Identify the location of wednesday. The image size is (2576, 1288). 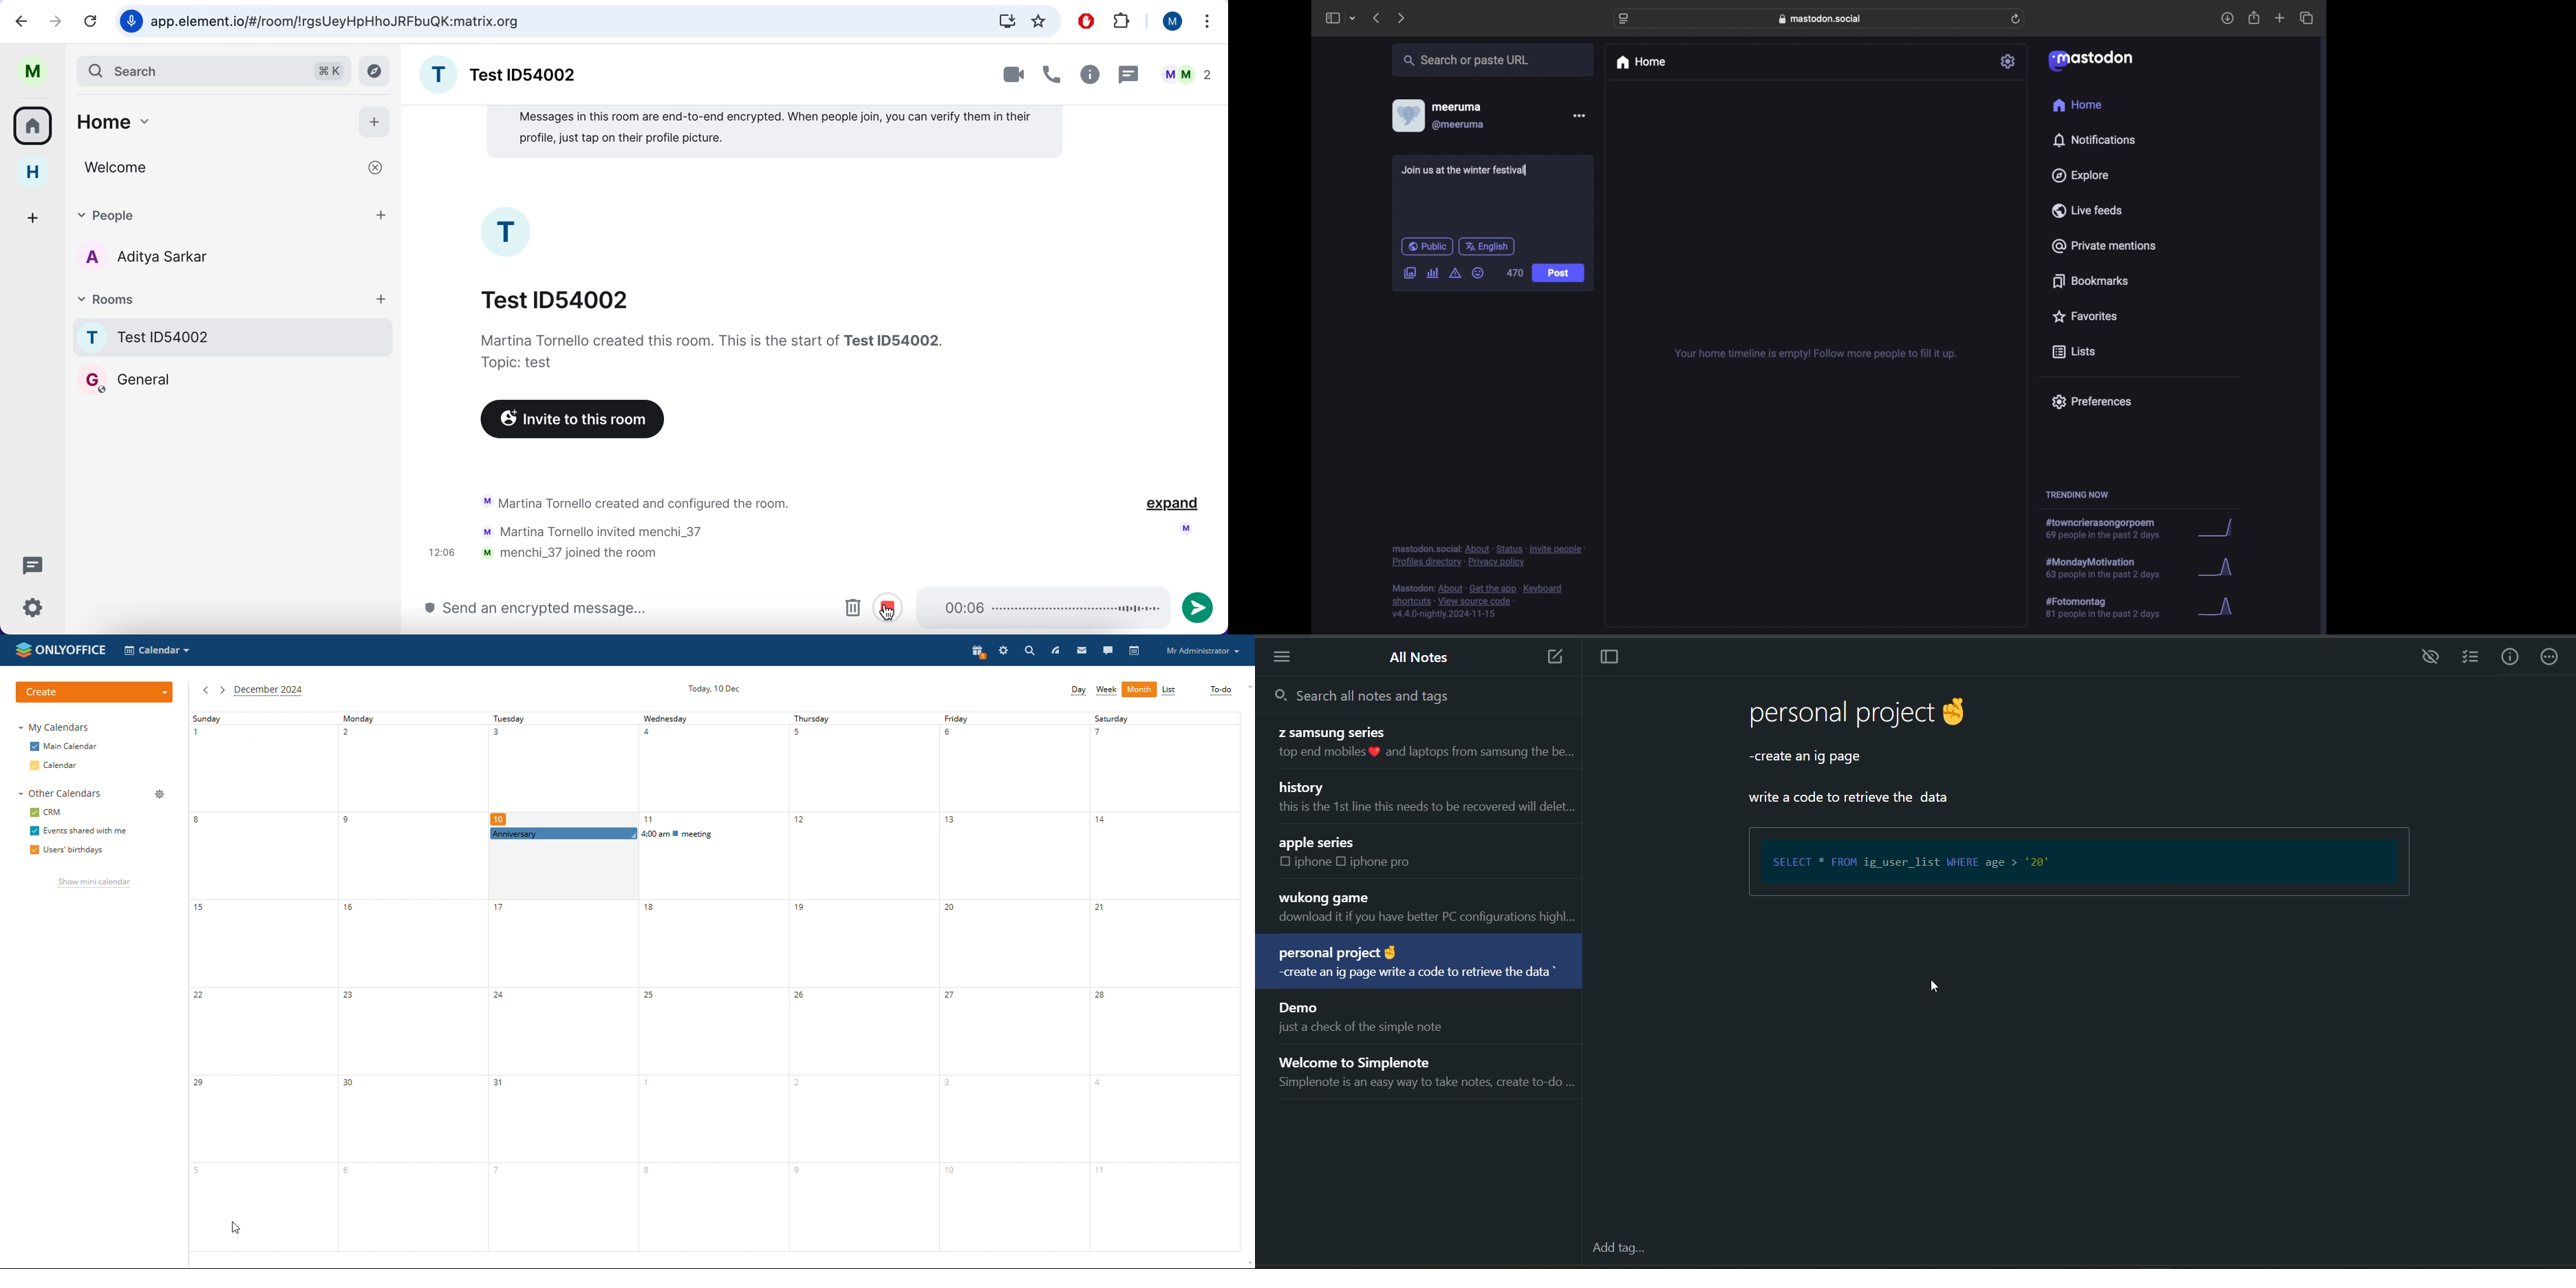
(713, 1048).